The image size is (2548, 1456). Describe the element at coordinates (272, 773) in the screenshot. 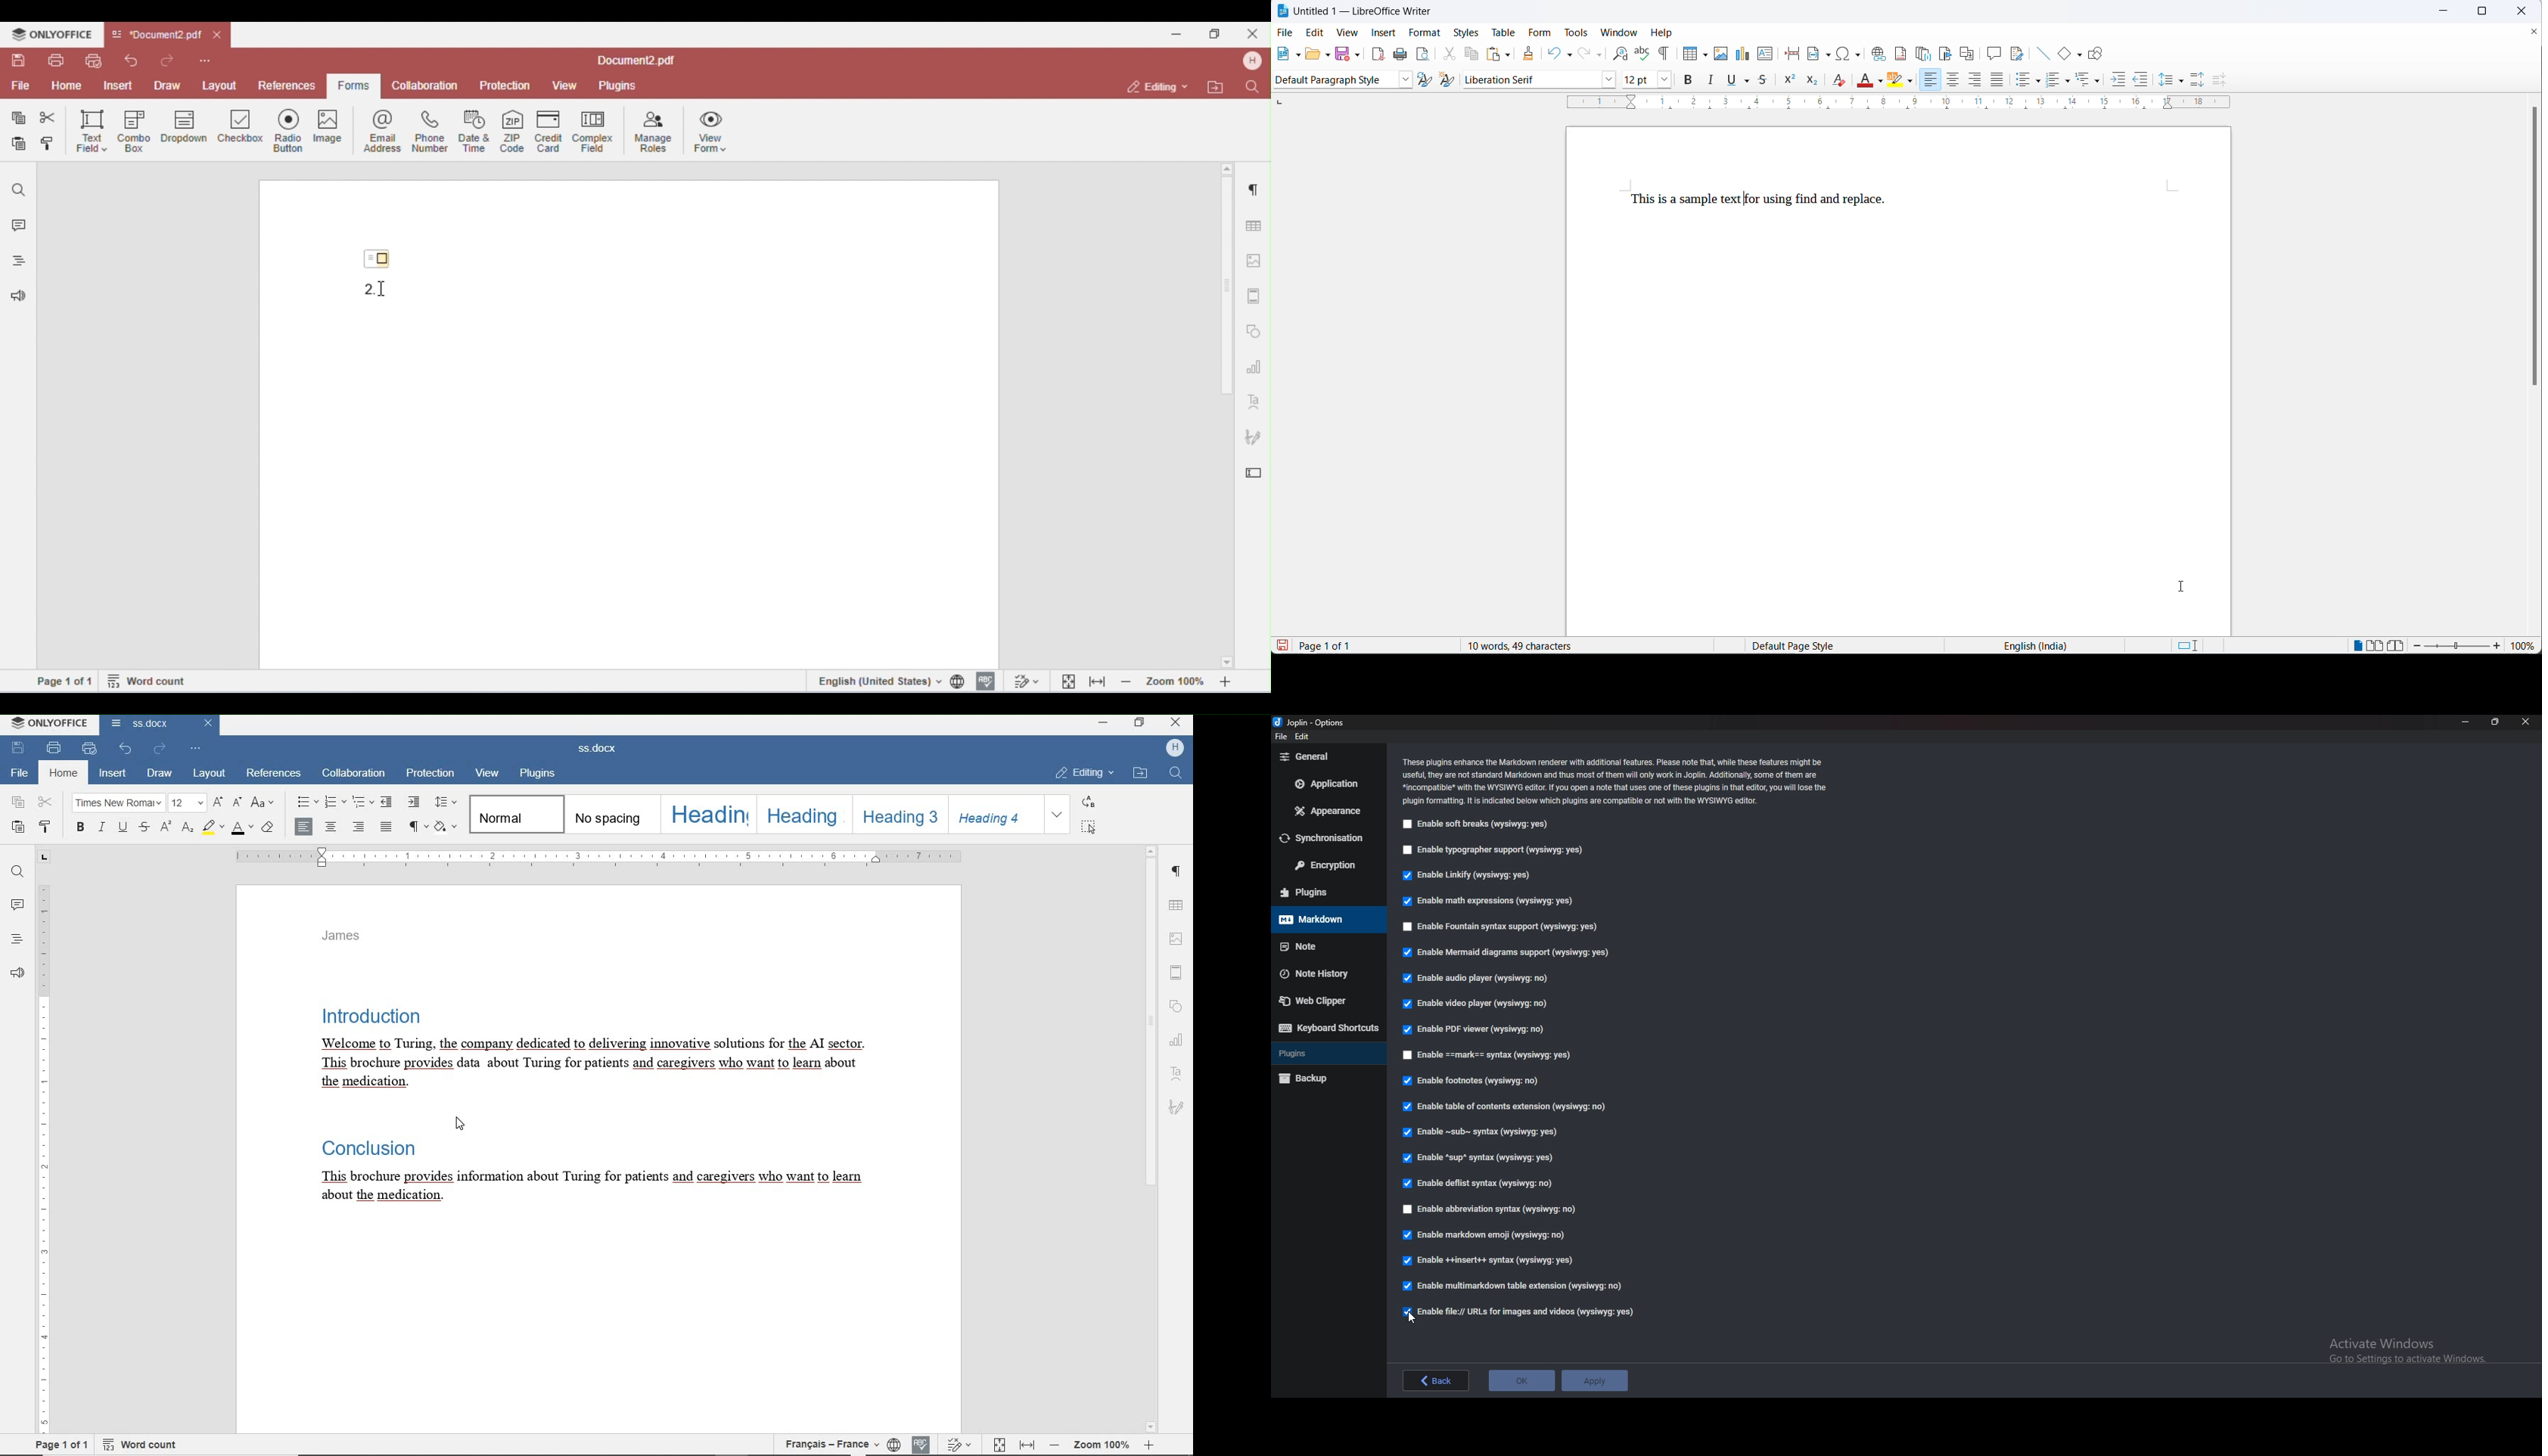

I see `REFERENCES` at that location.